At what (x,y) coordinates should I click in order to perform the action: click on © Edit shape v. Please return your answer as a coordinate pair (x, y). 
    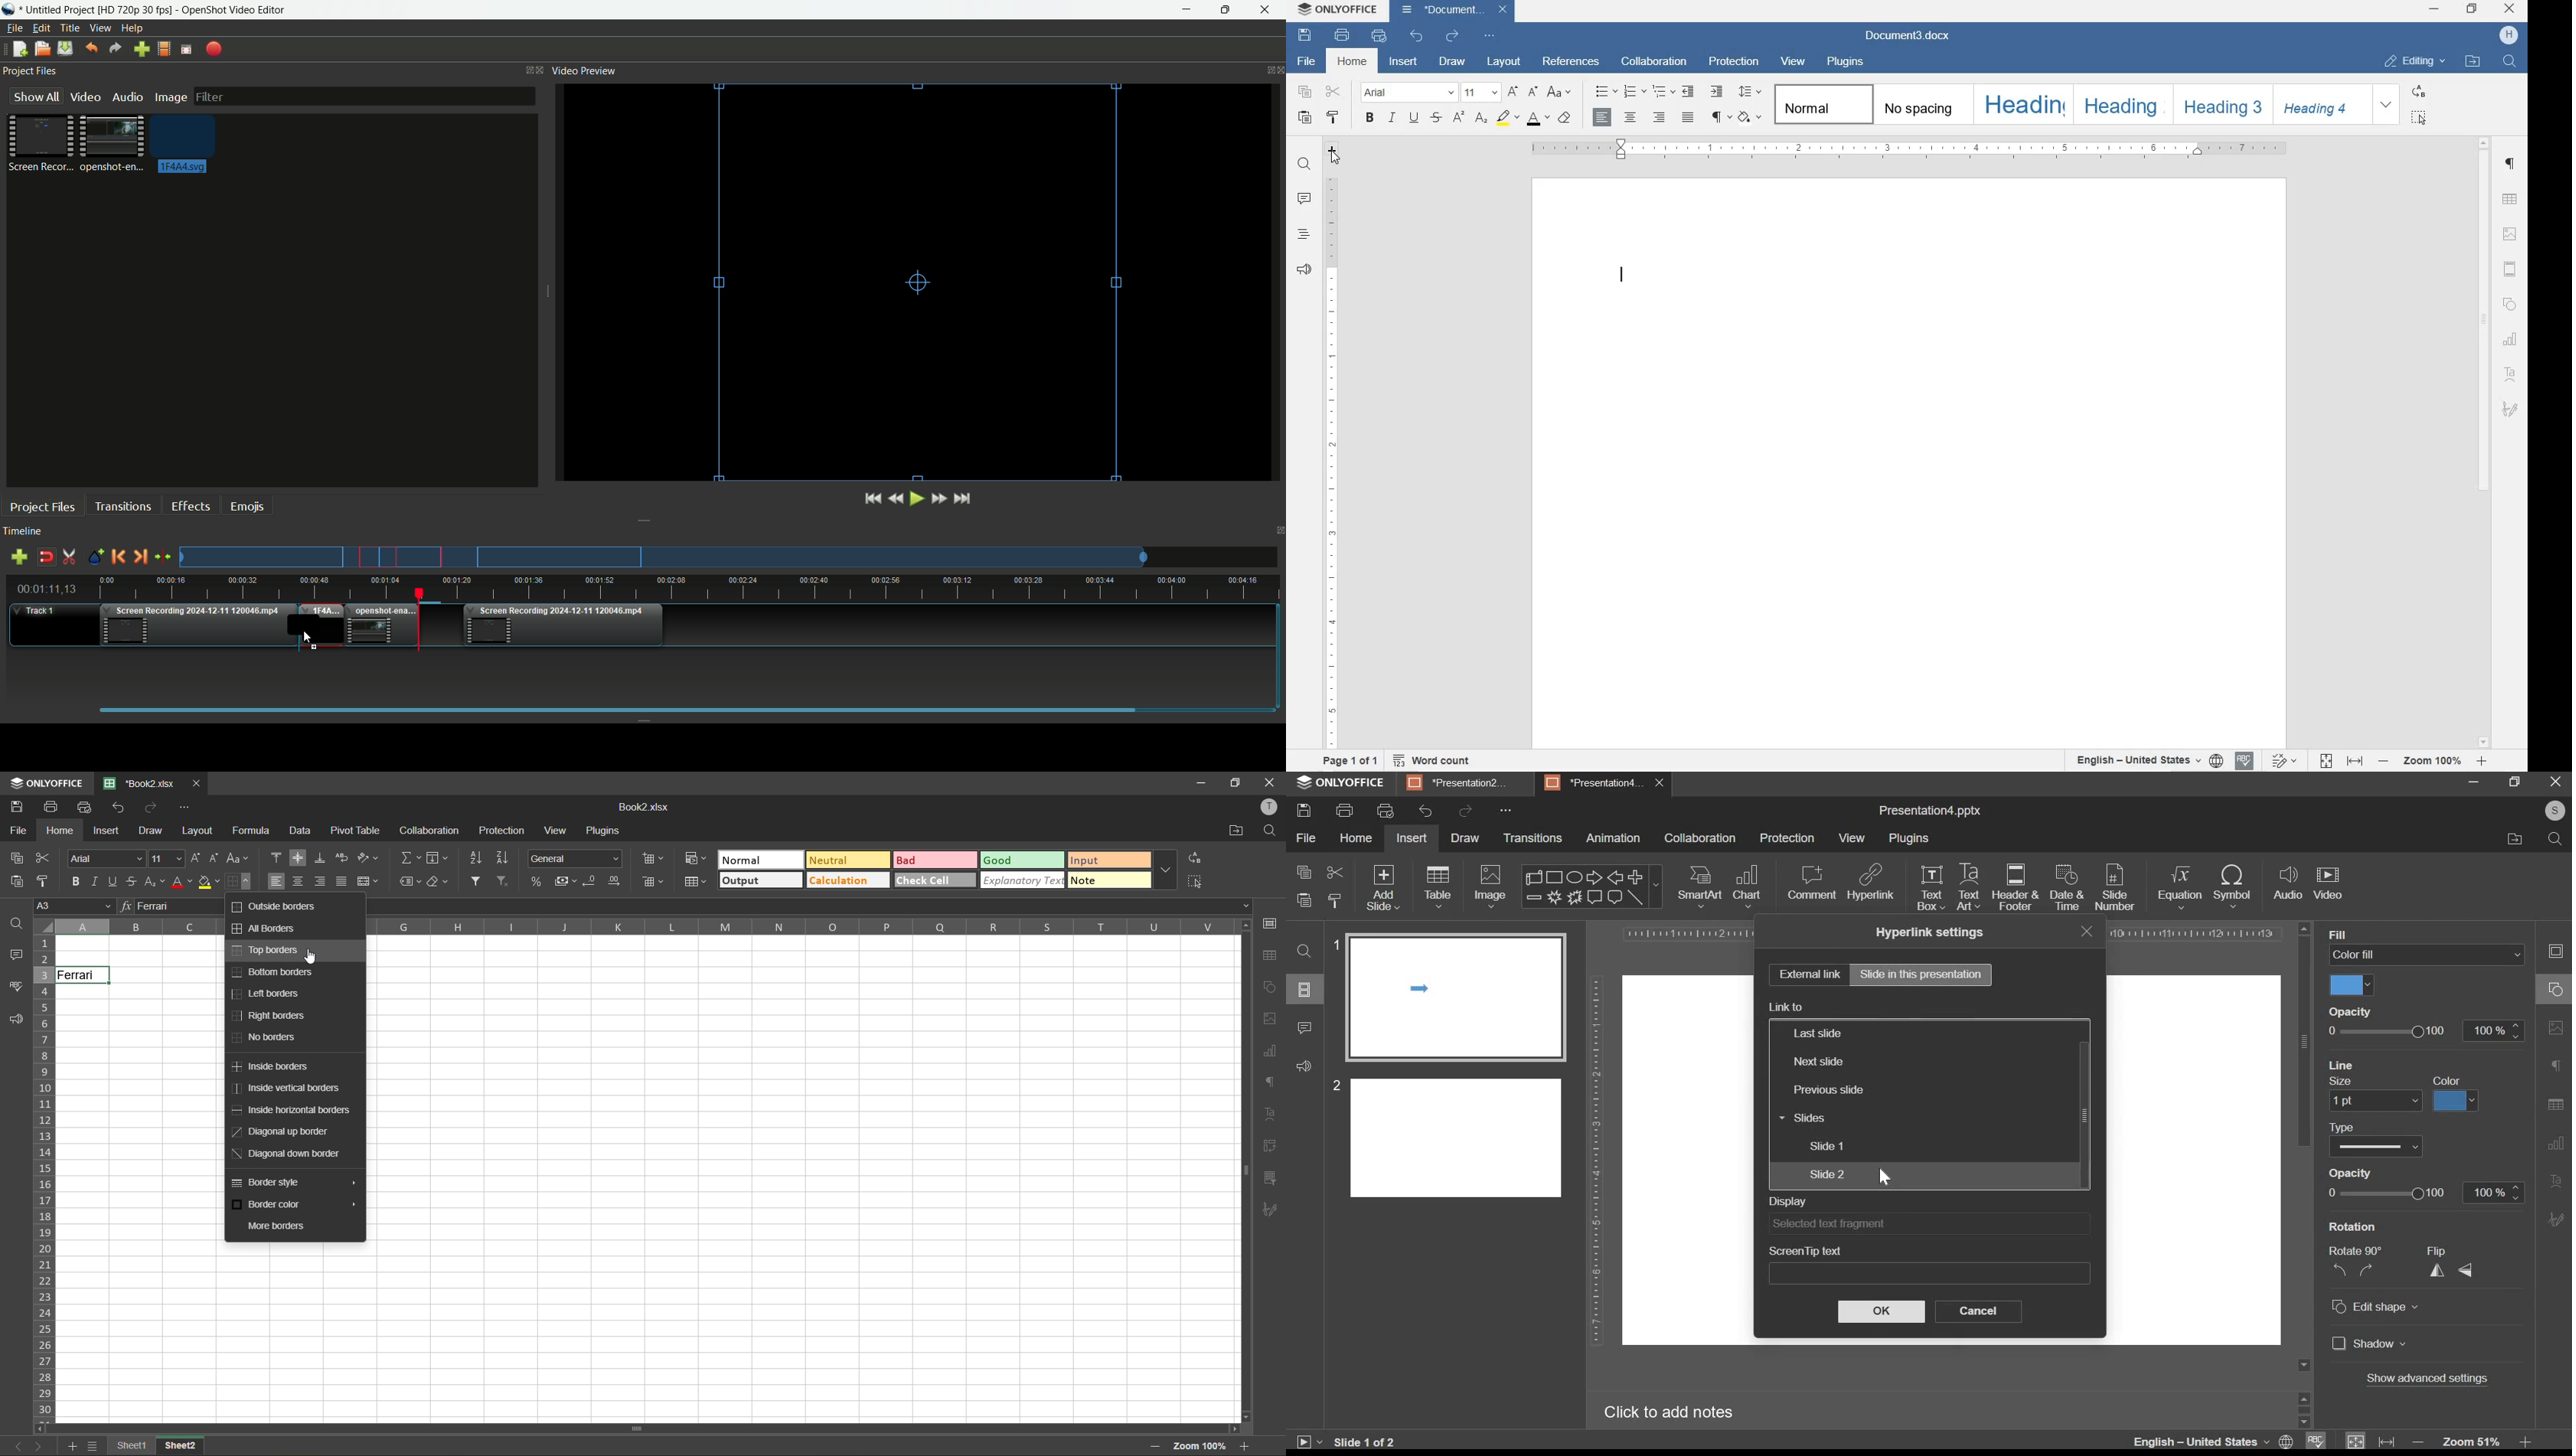
    Looking at the image, I should click on (2377, 1310).